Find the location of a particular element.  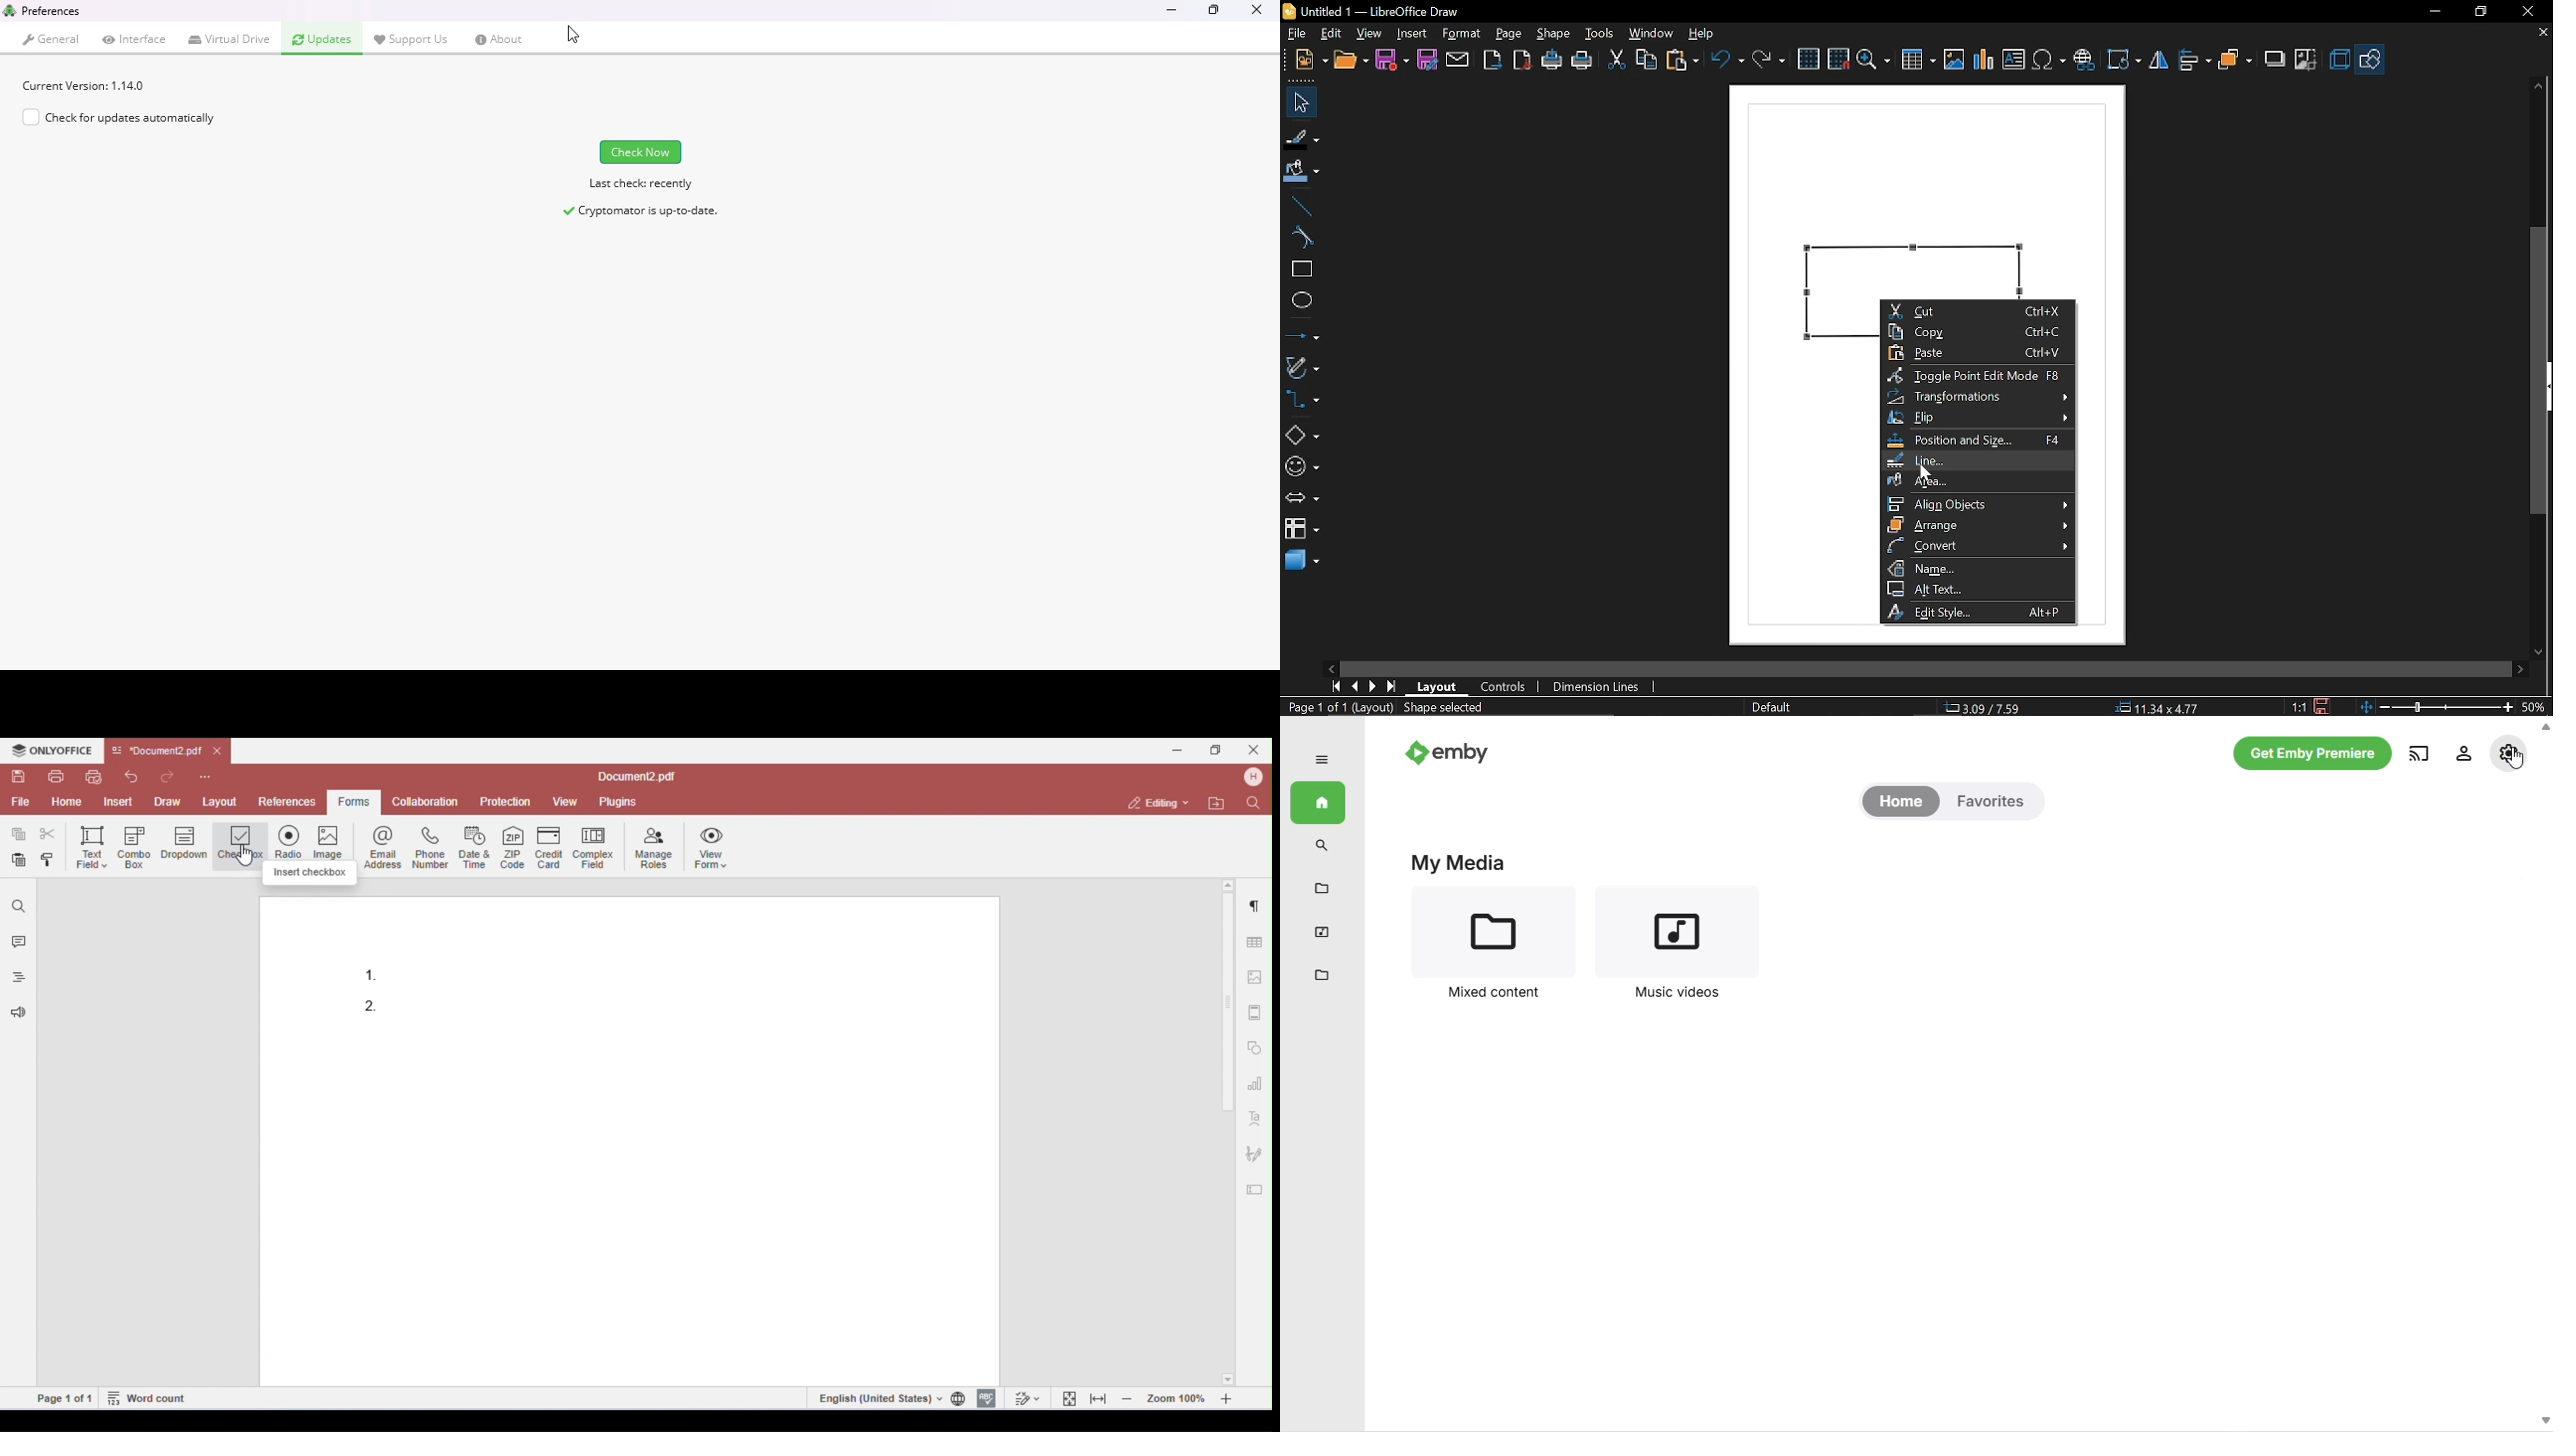

line and arrows is located at coordinates (1302, 334).